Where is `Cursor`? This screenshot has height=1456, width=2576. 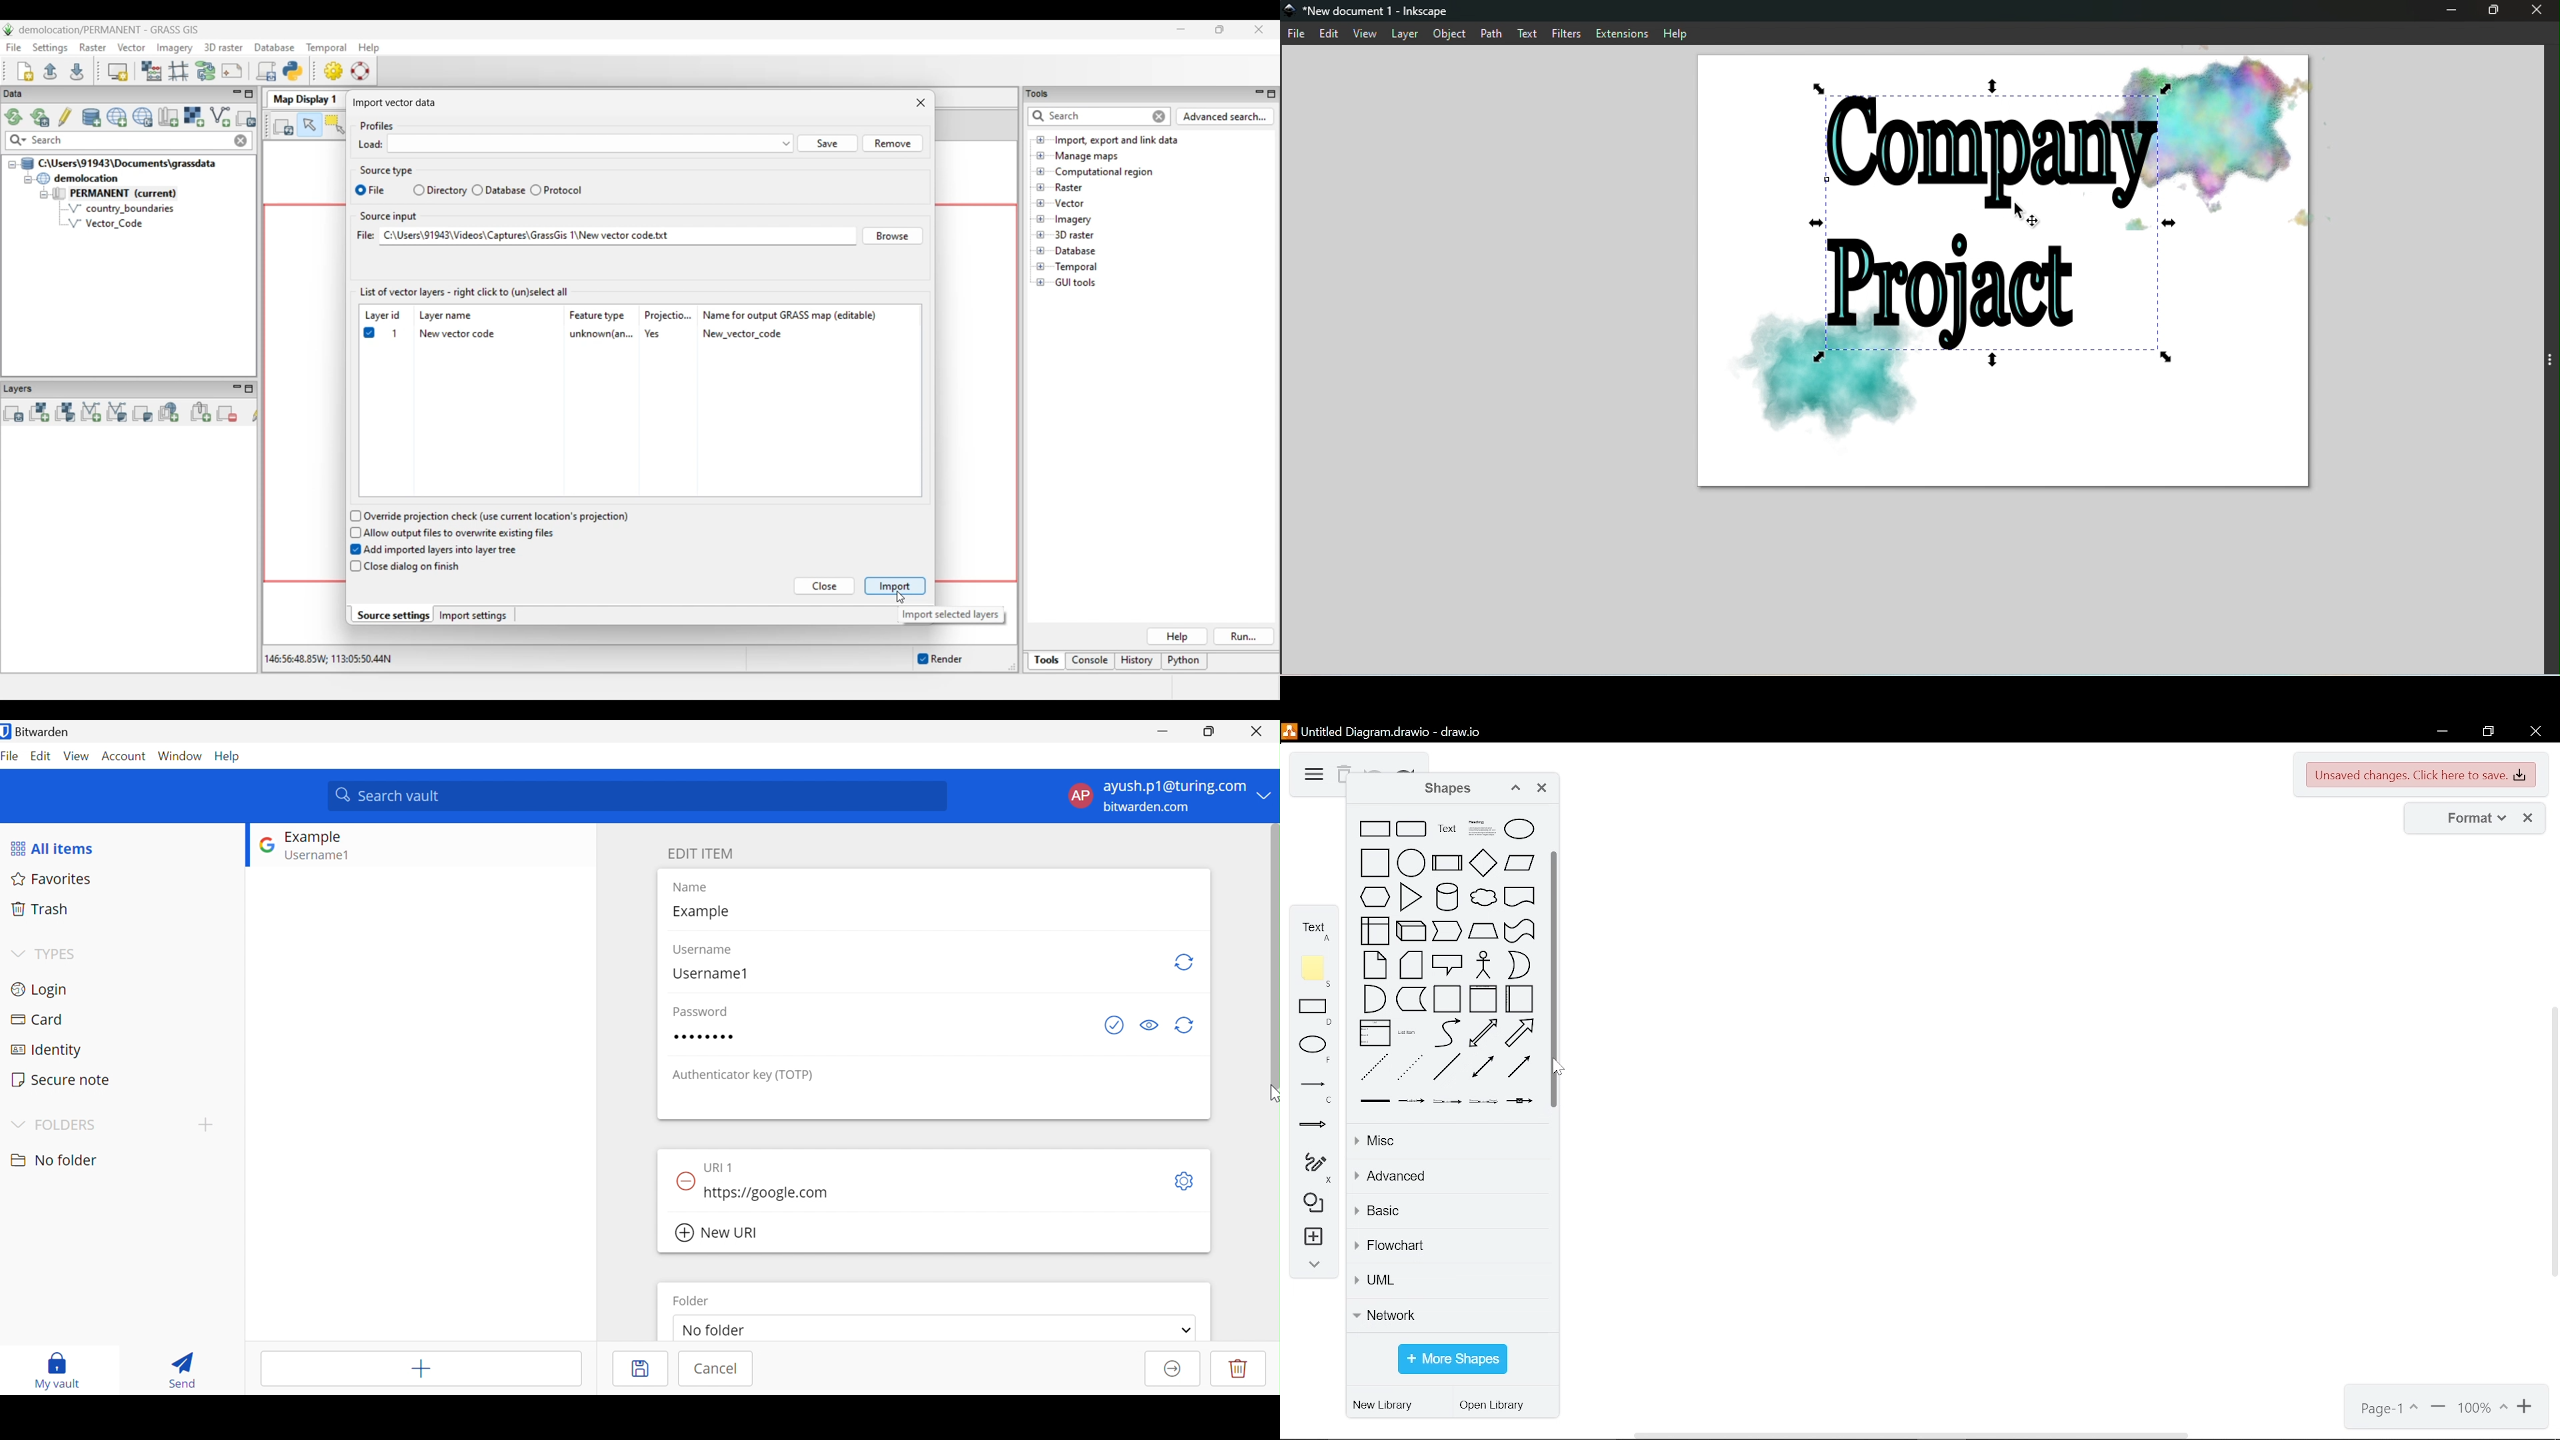 Cursor is located at coordinates (1271, 1095).